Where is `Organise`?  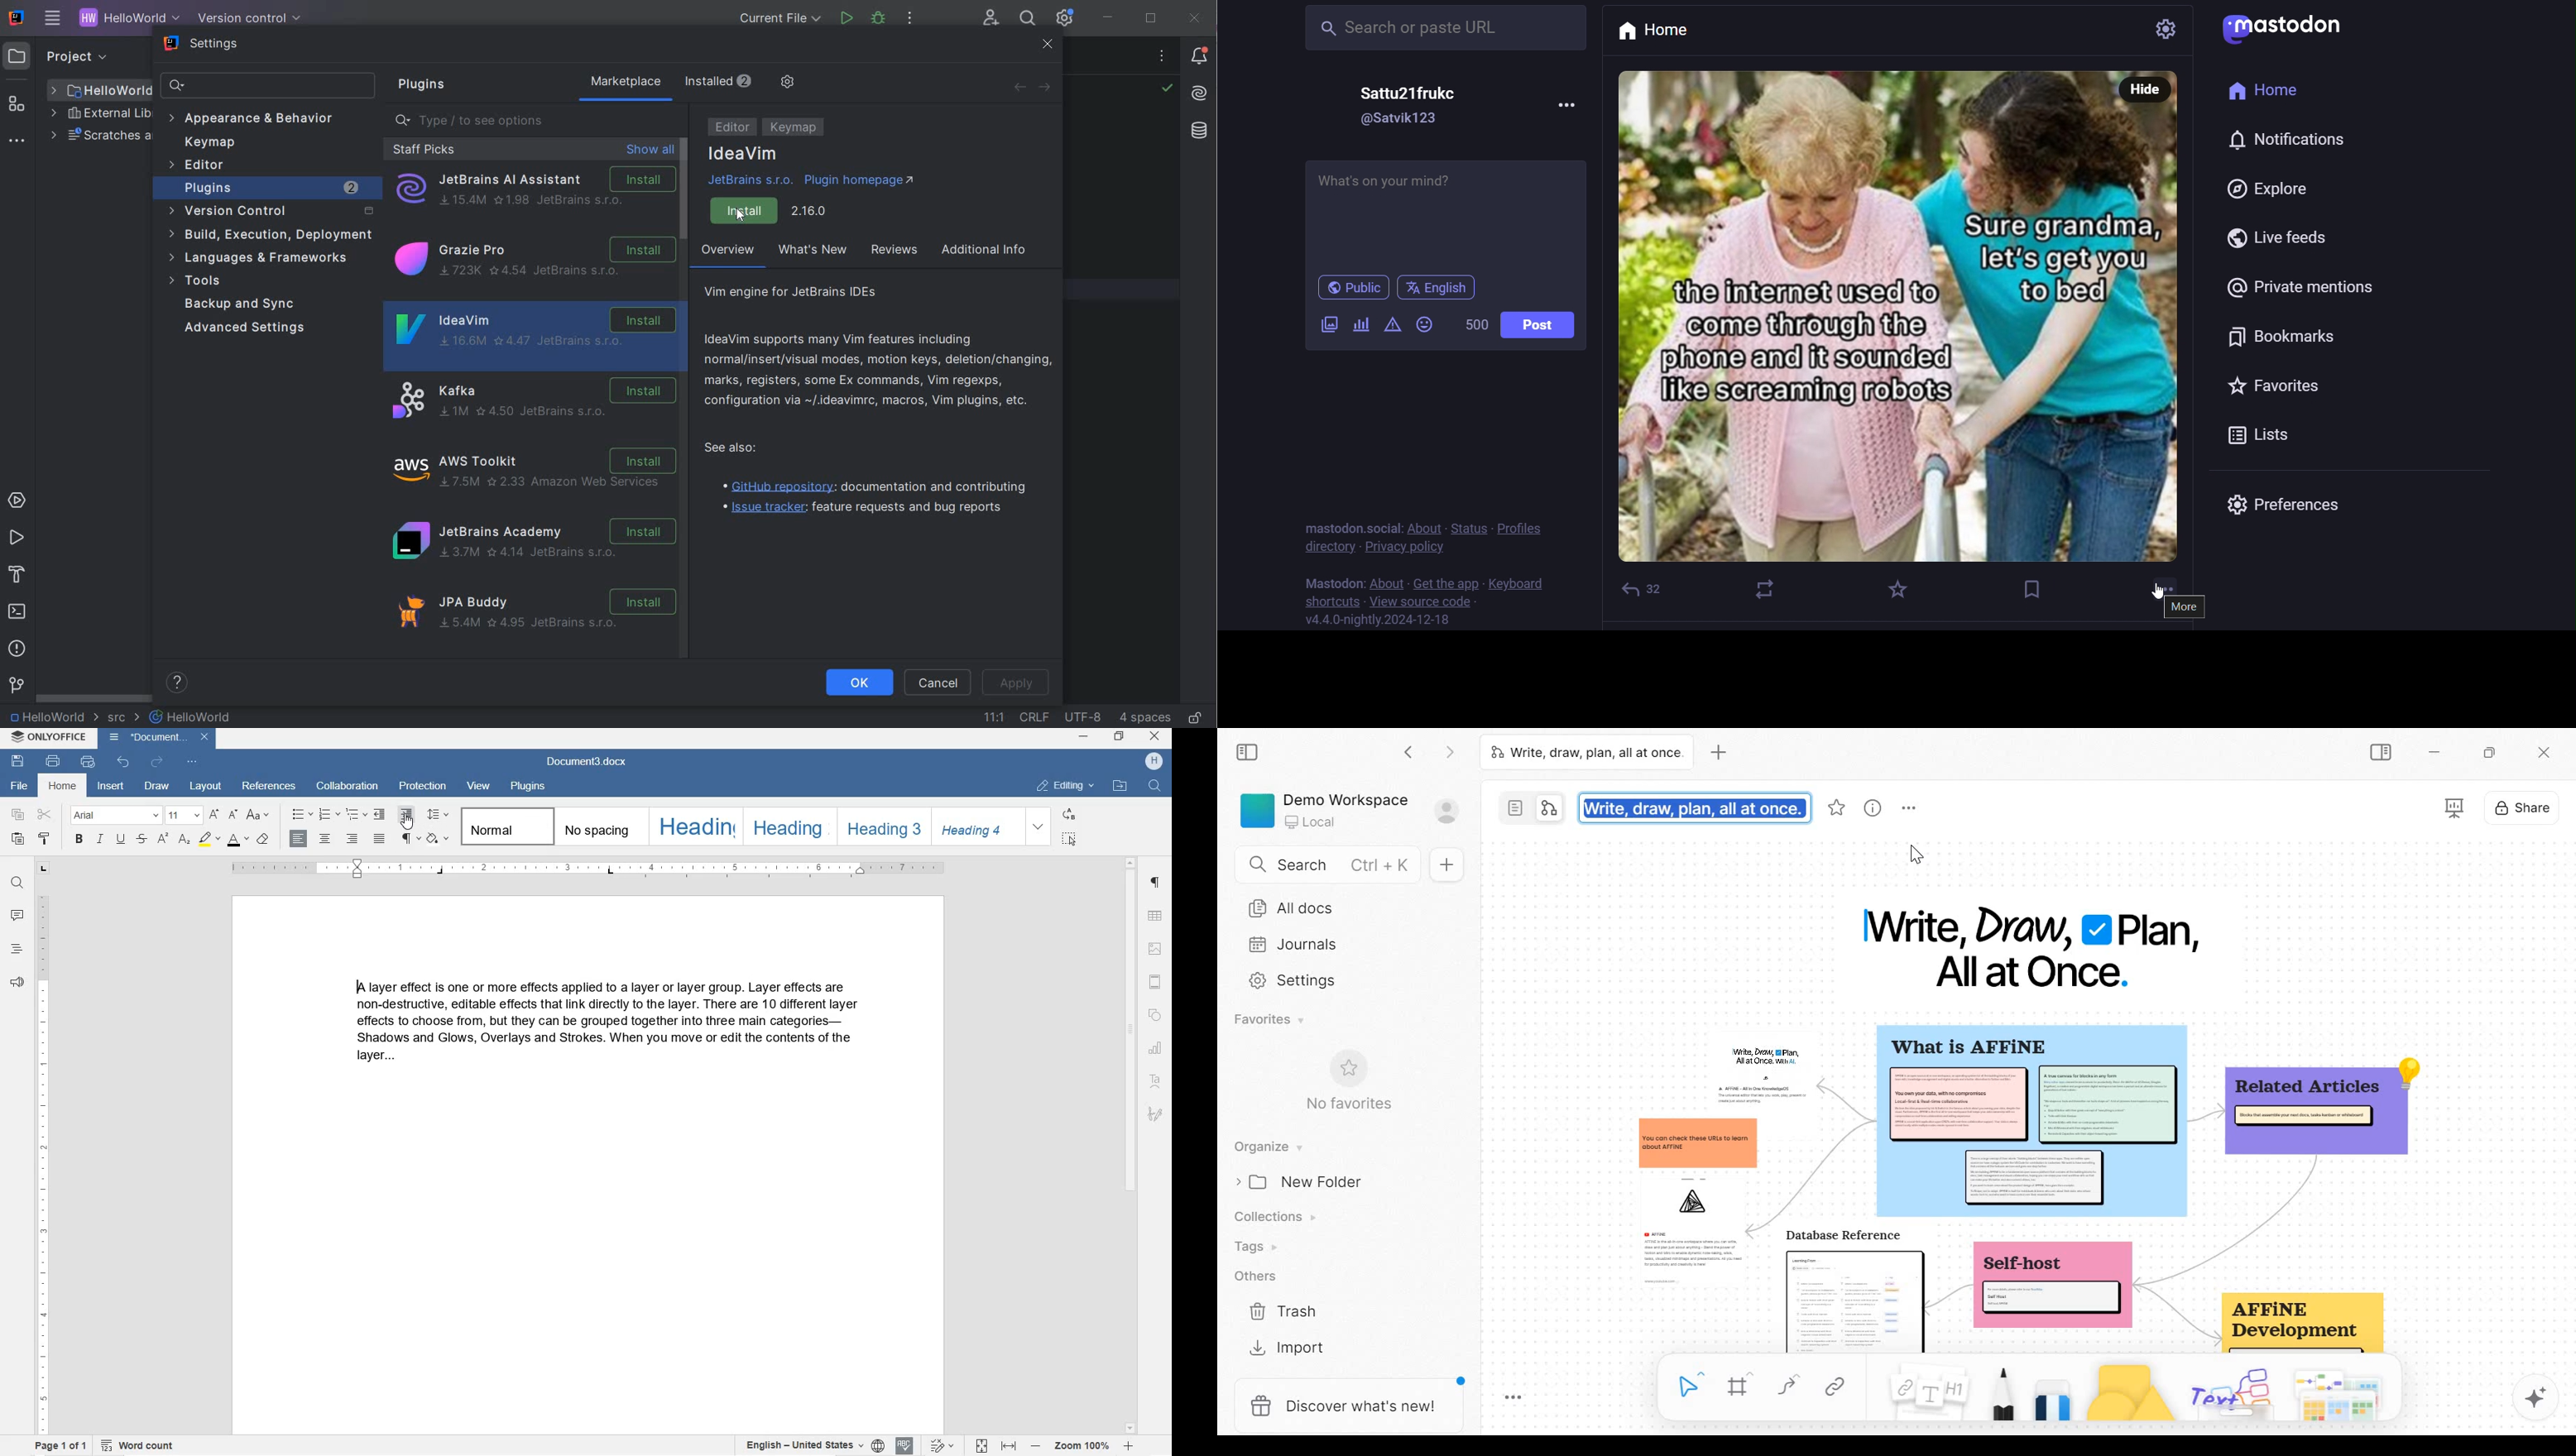
Organise is located at coordinates (1265, 1147).